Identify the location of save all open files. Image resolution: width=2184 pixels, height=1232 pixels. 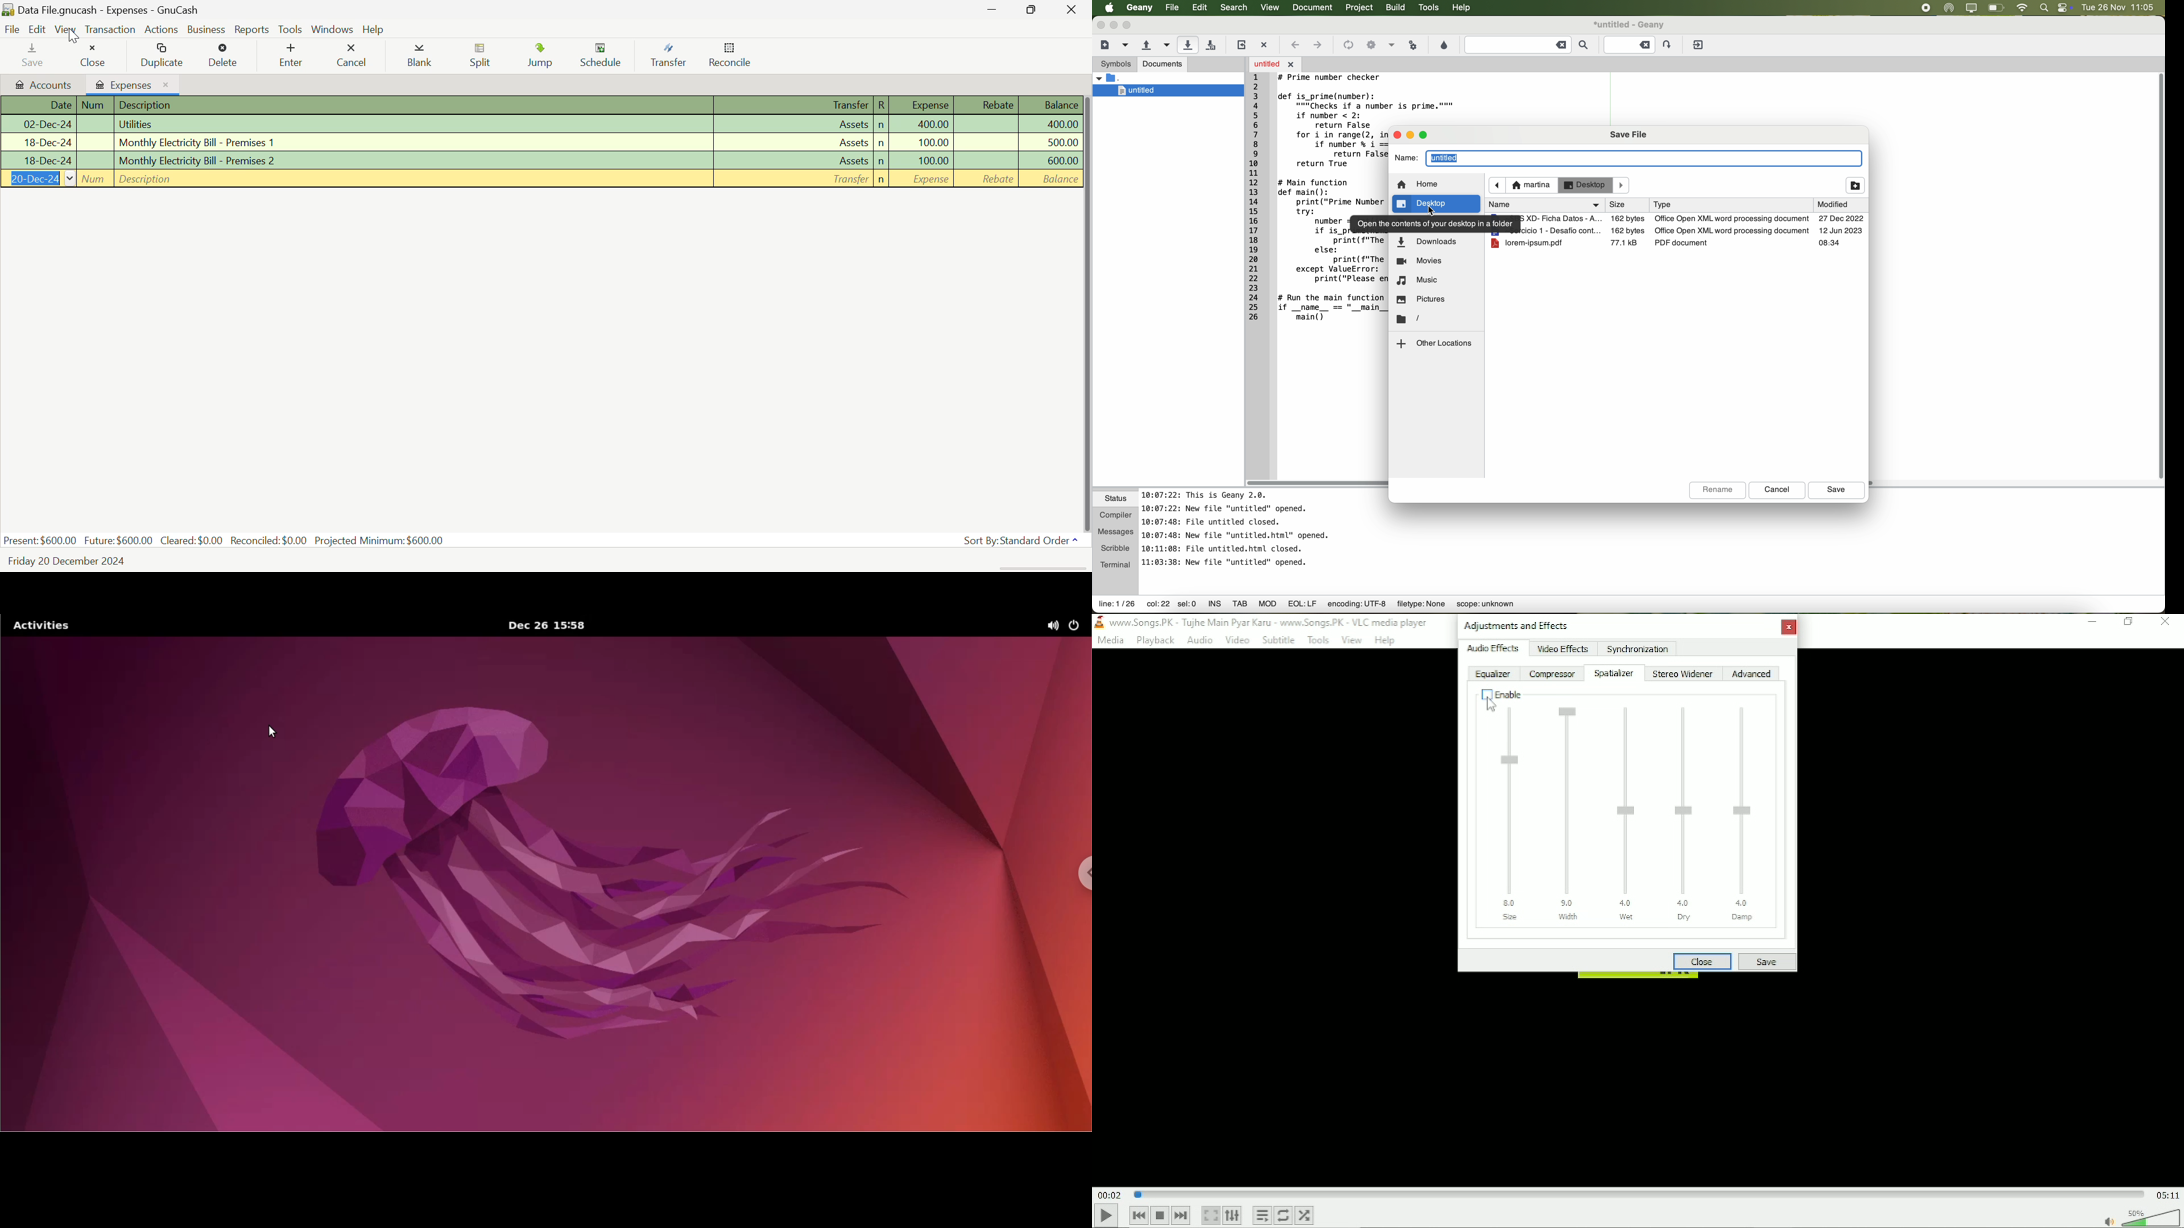
(1213, 44).